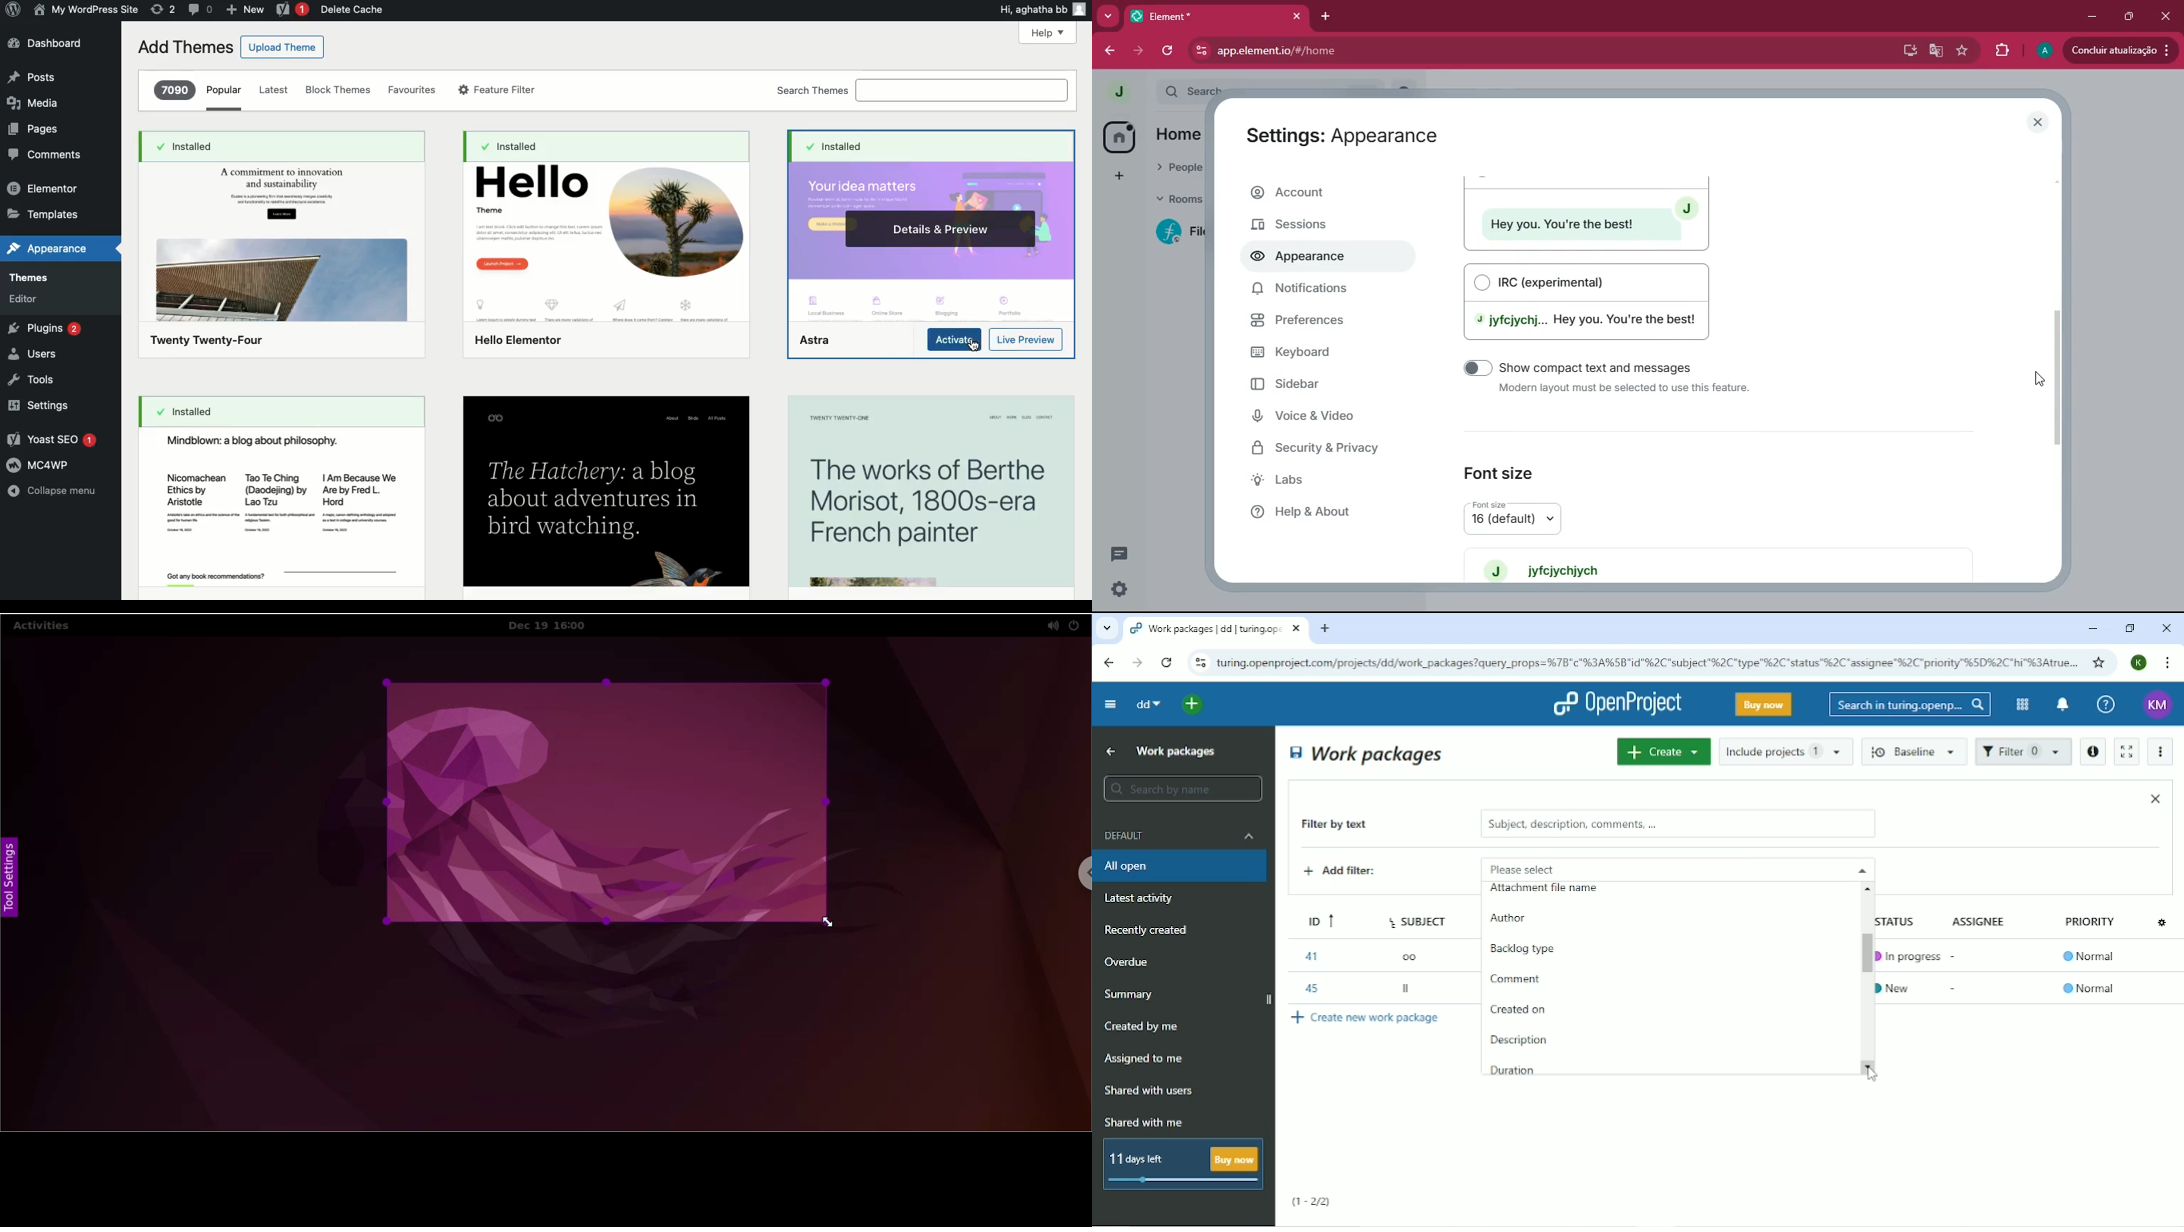 This screenshot has width=2184, height=1232. What do you see at coordinates (1315, 918) in the screenshot?
I see `ID` at bounding box center [1315, 918].